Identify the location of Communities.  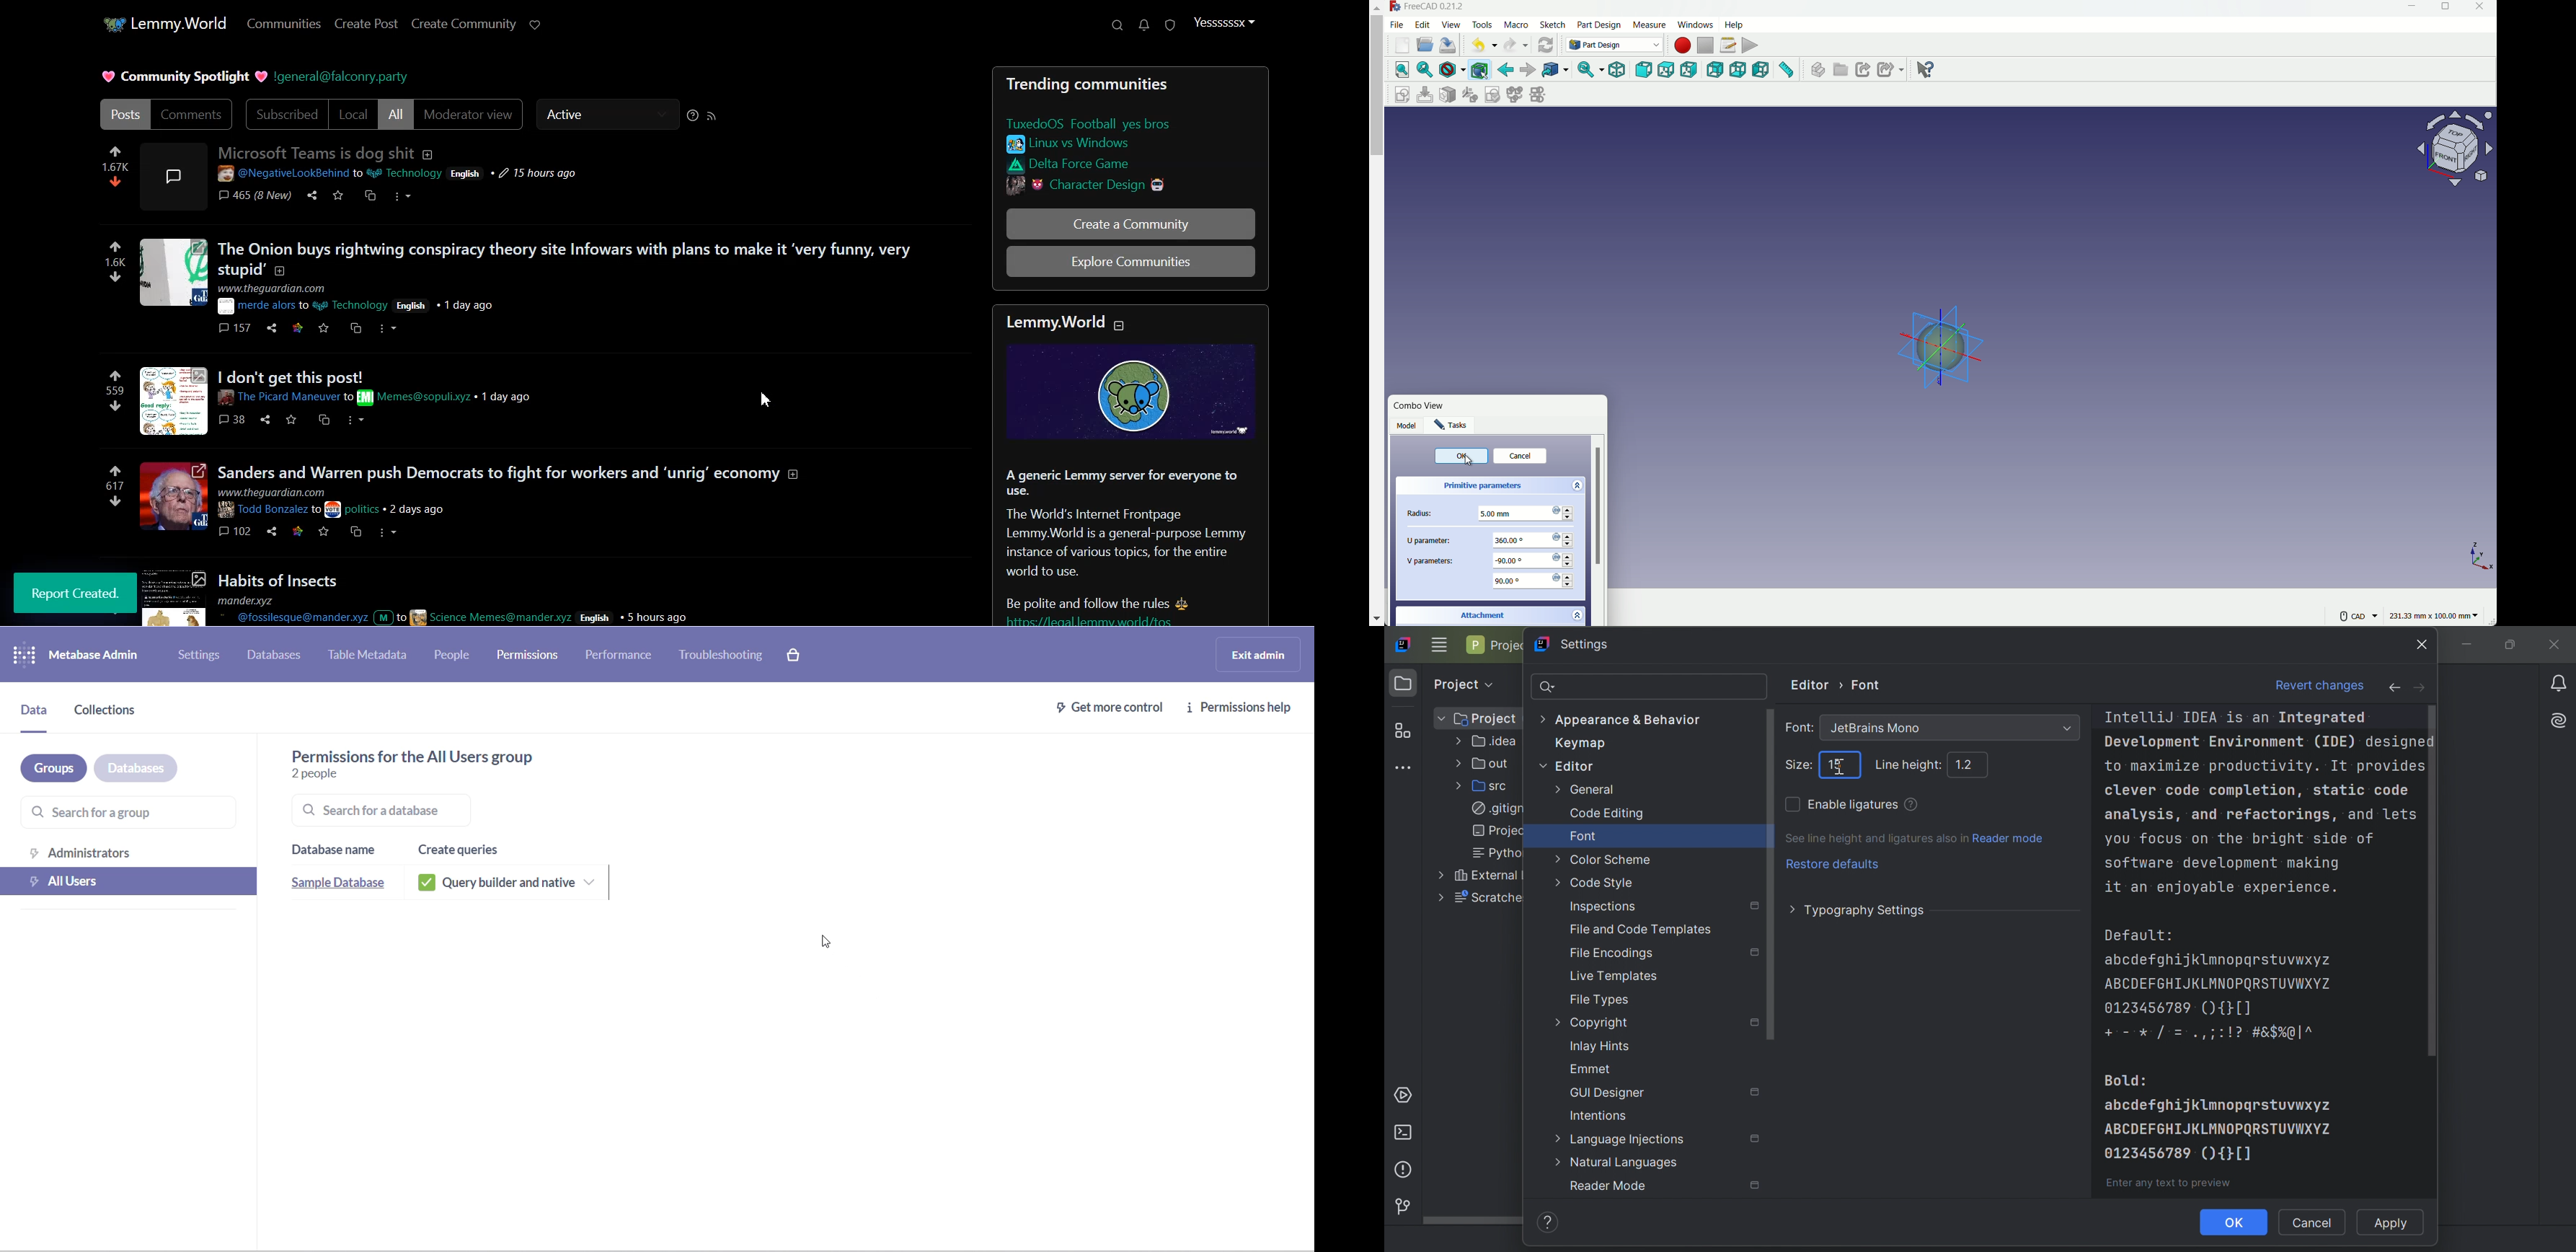
(284, 23).